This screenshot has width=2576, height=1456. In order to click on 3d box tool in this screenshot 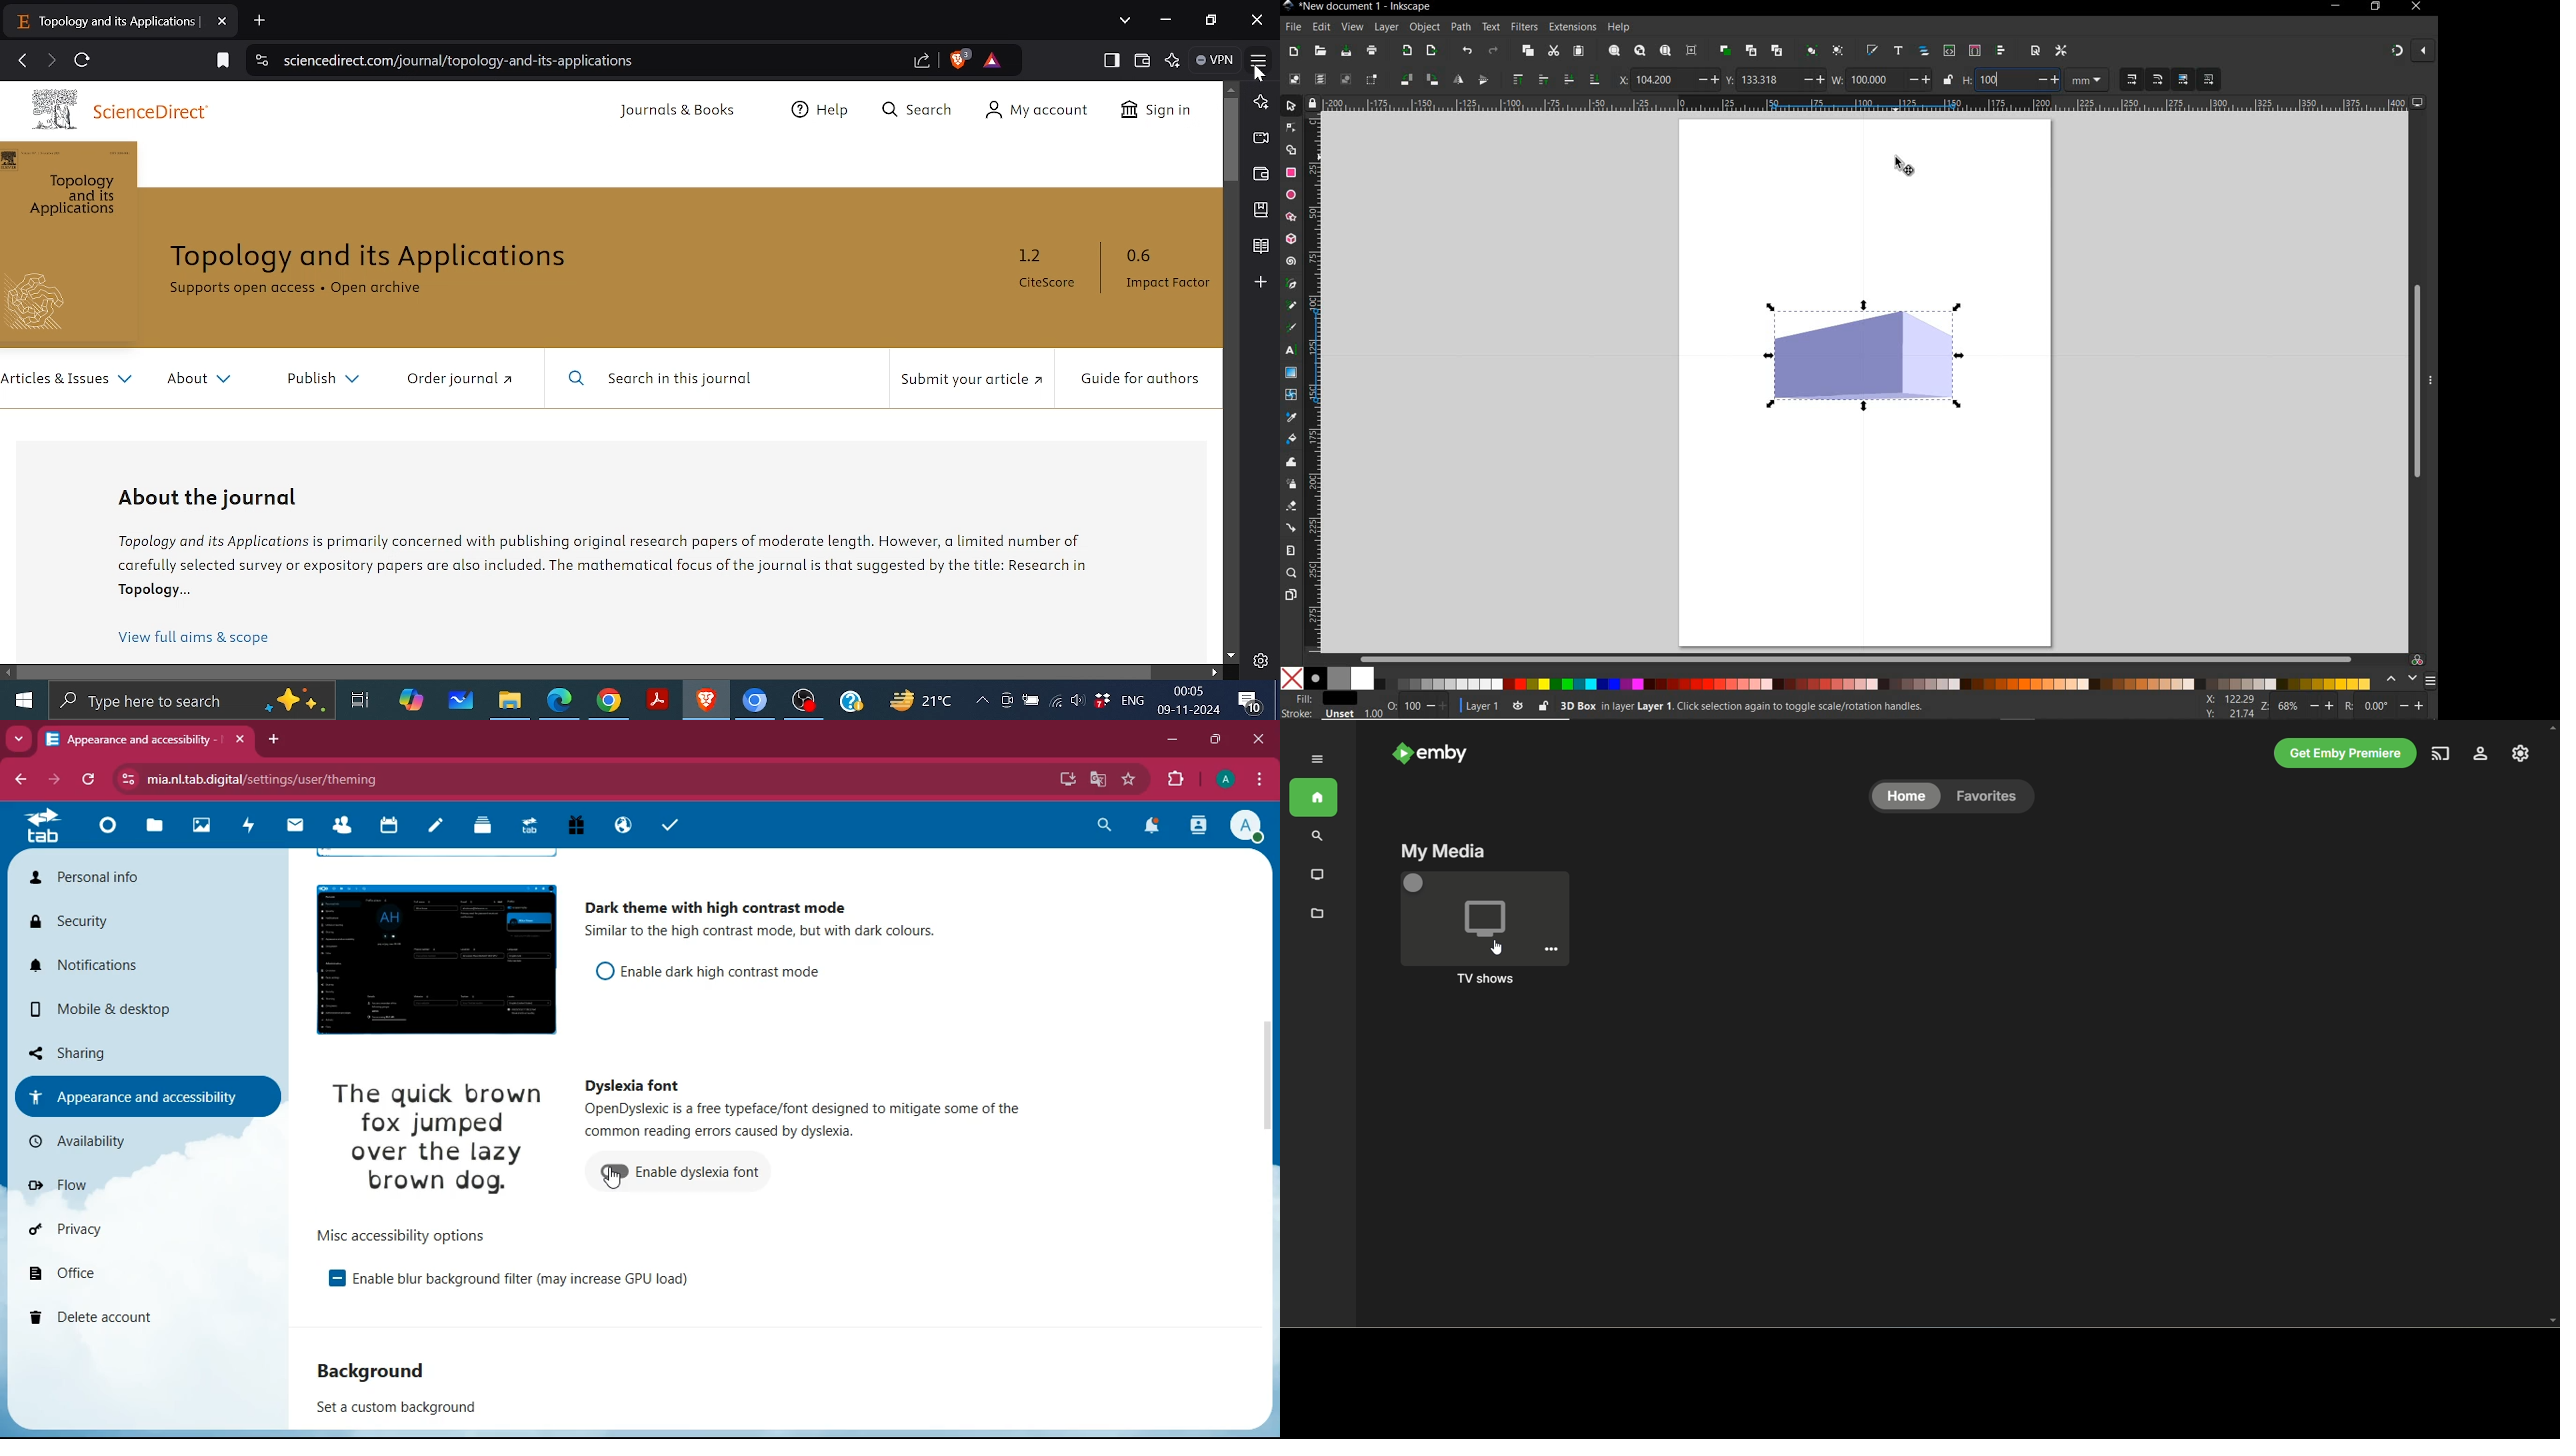, I will do `click(1290, 240)`.